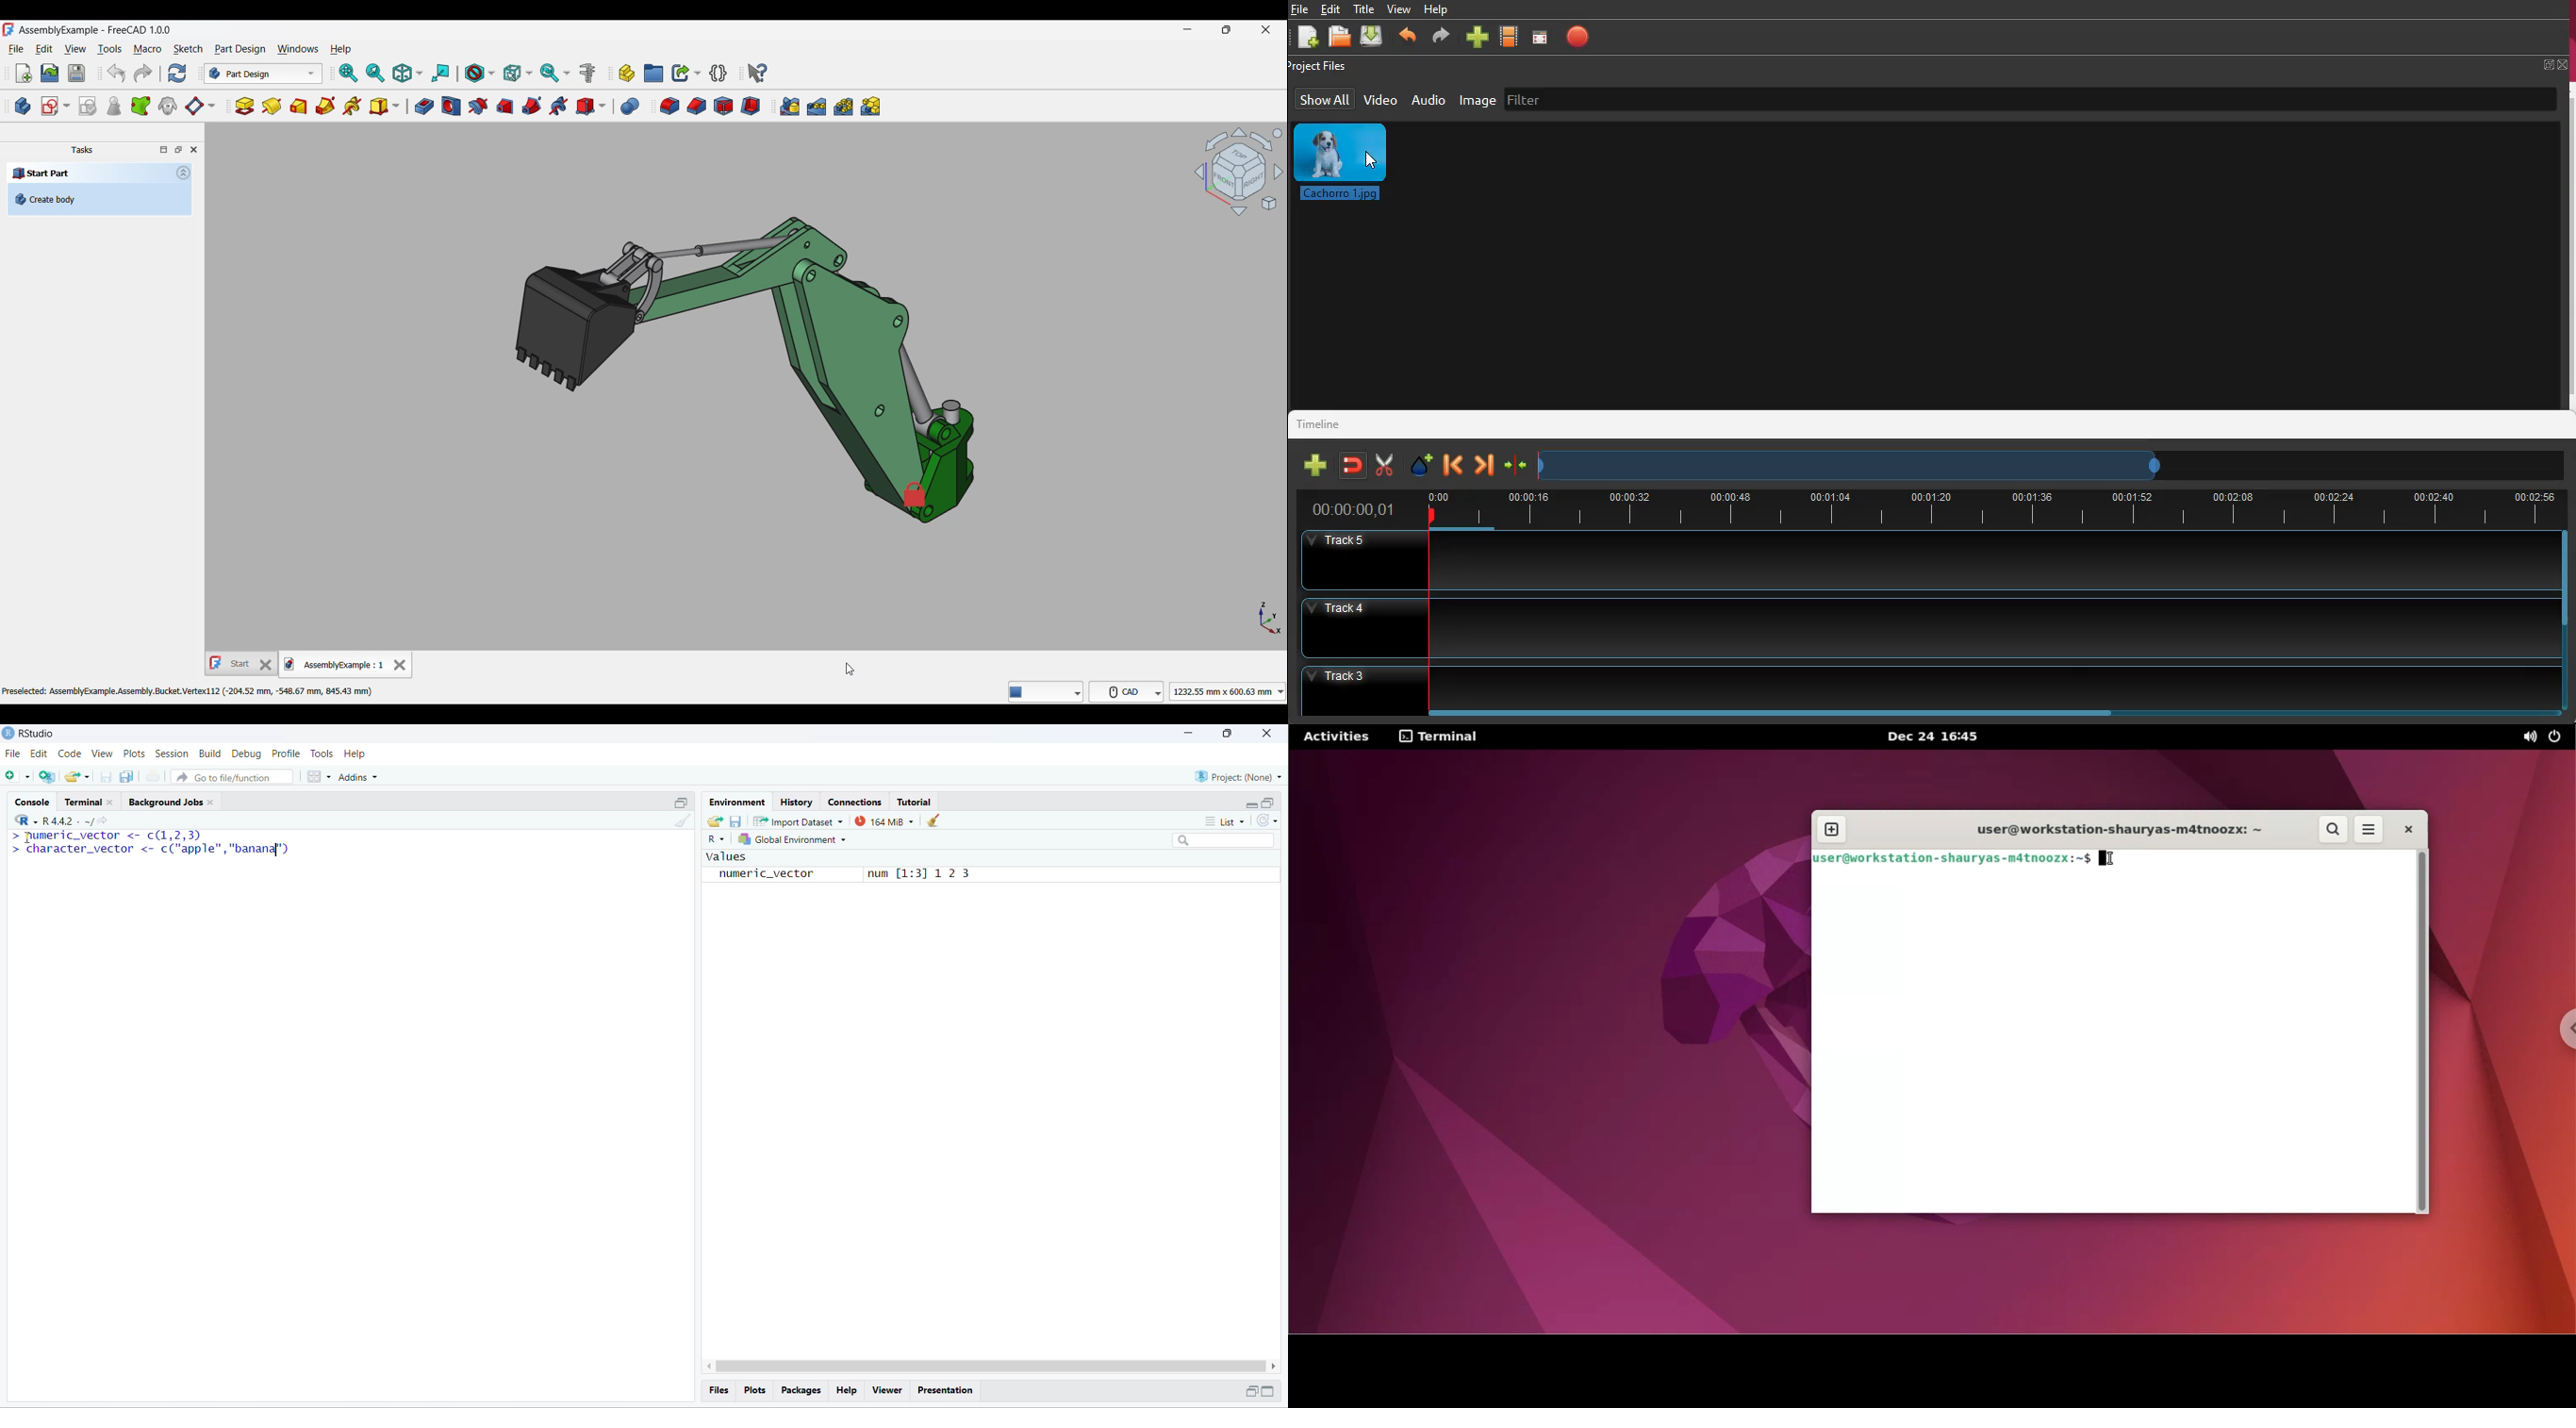  I want to click on Preselected: AssemblyExample.Assembly.Bucket.Vertex112 (-204.52 mm, -548.67 mm, 845.43 mm), so click(190, 691).